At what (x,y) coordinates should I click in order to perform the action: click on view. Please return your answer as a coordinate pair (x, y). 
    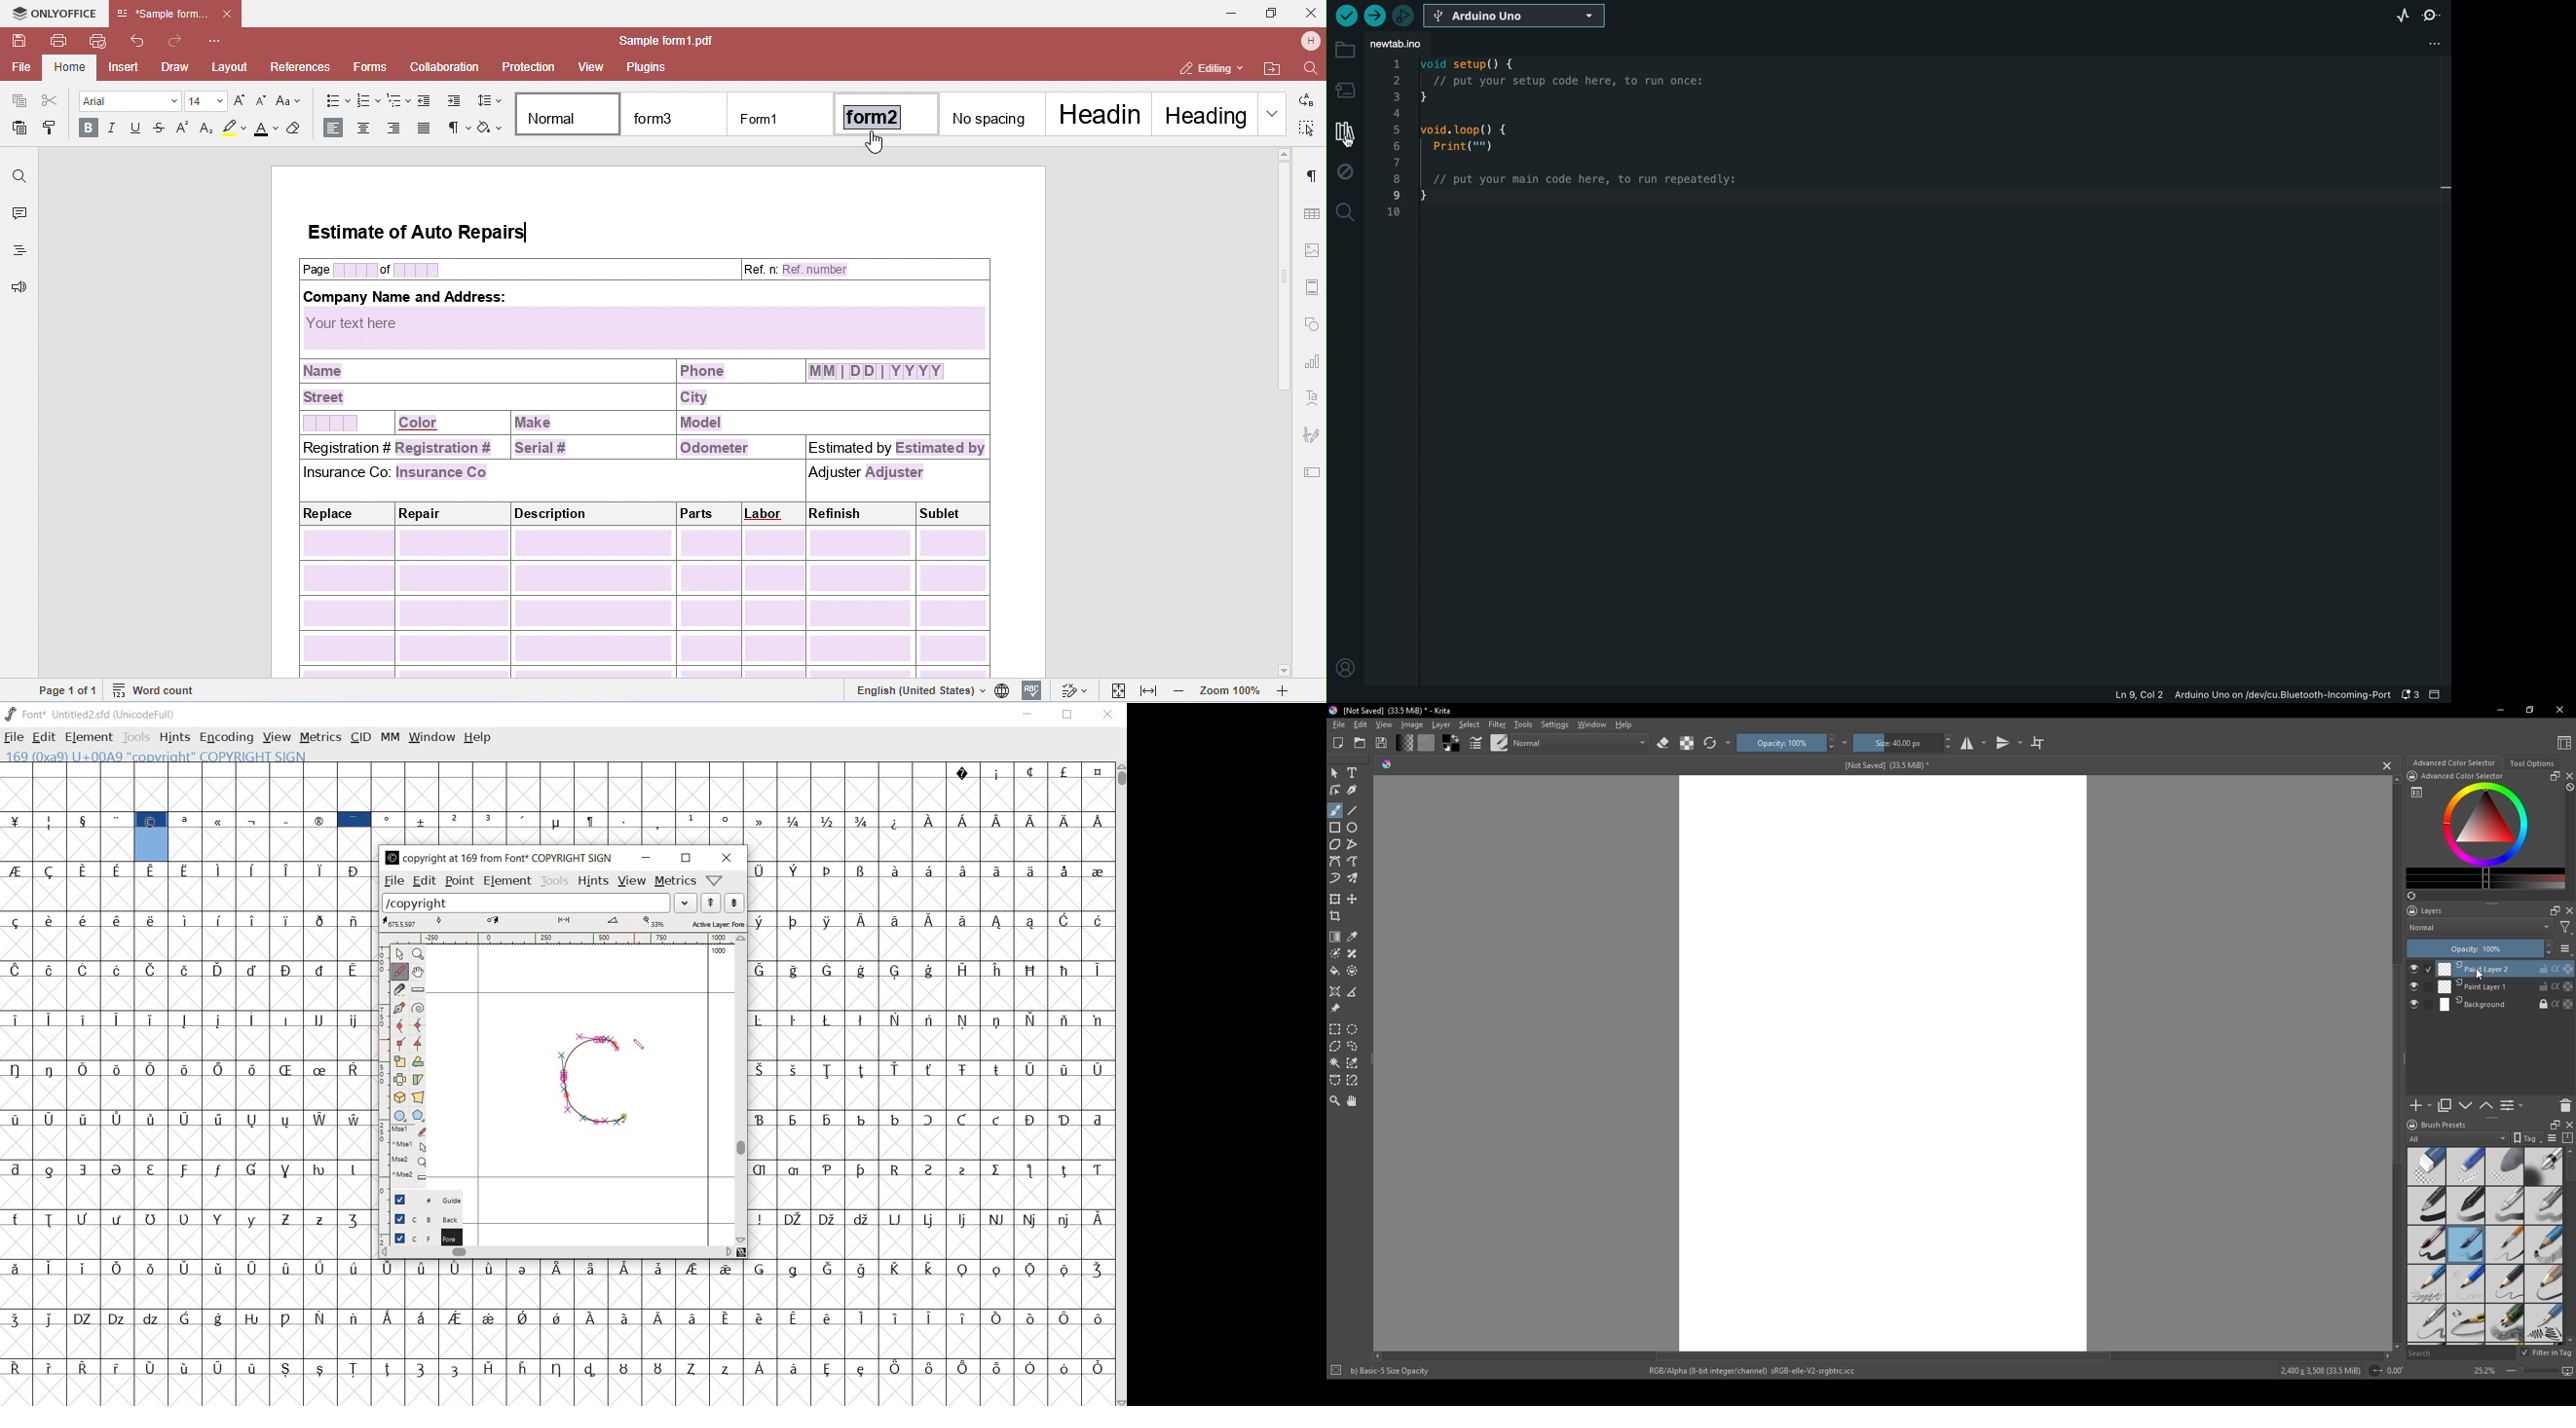
    Looking at the image, I should click on (277, 738).